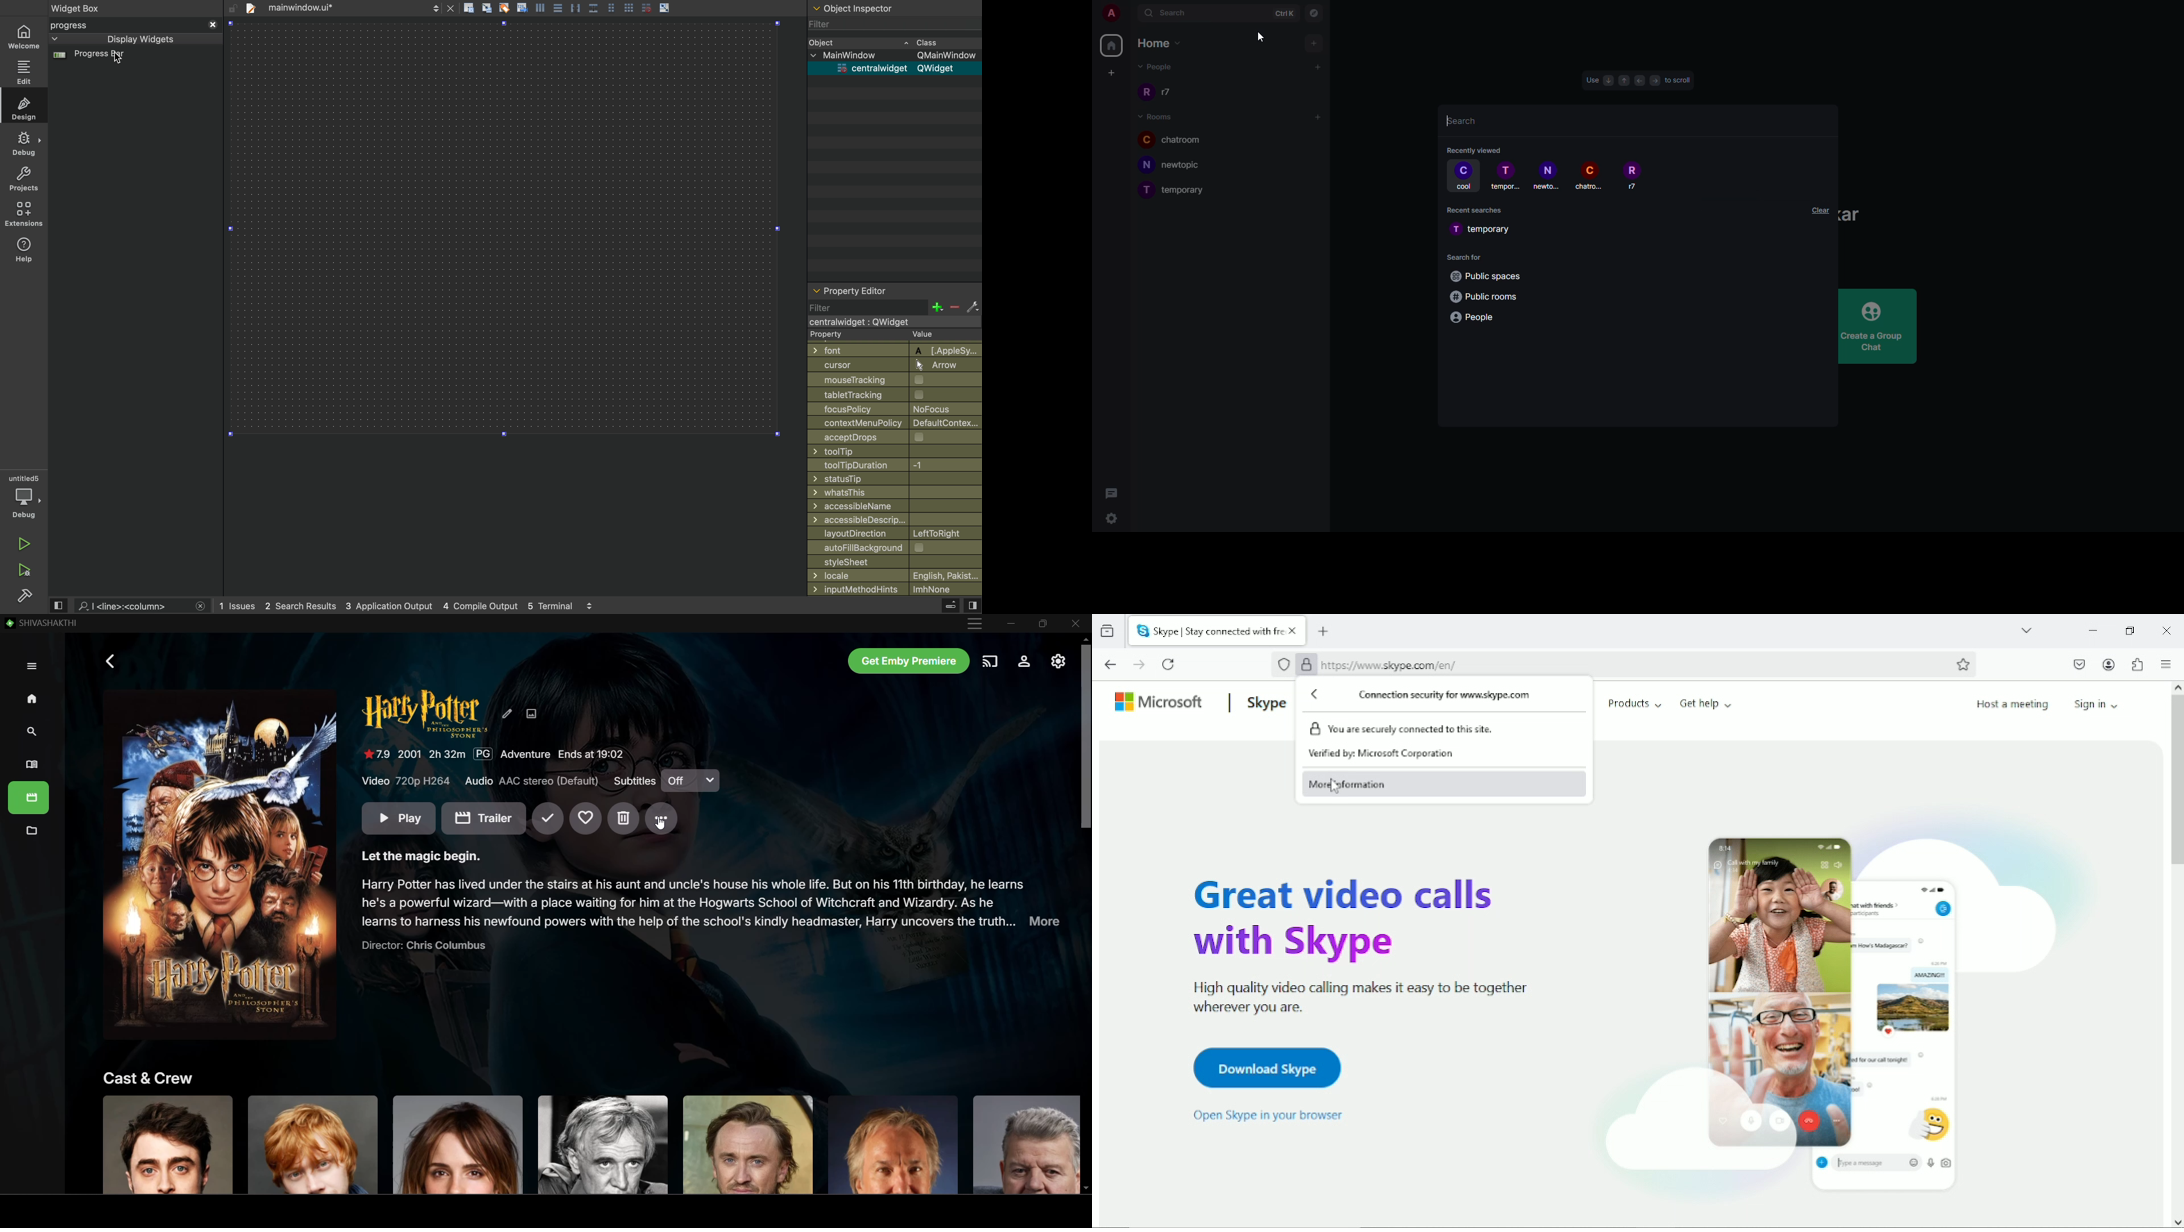 This screenshot has width=2184, height=1232. What do you see at coordinates (892, 69) in the screenshot?
I see `centrawidget` at bounding box center [892, 69].